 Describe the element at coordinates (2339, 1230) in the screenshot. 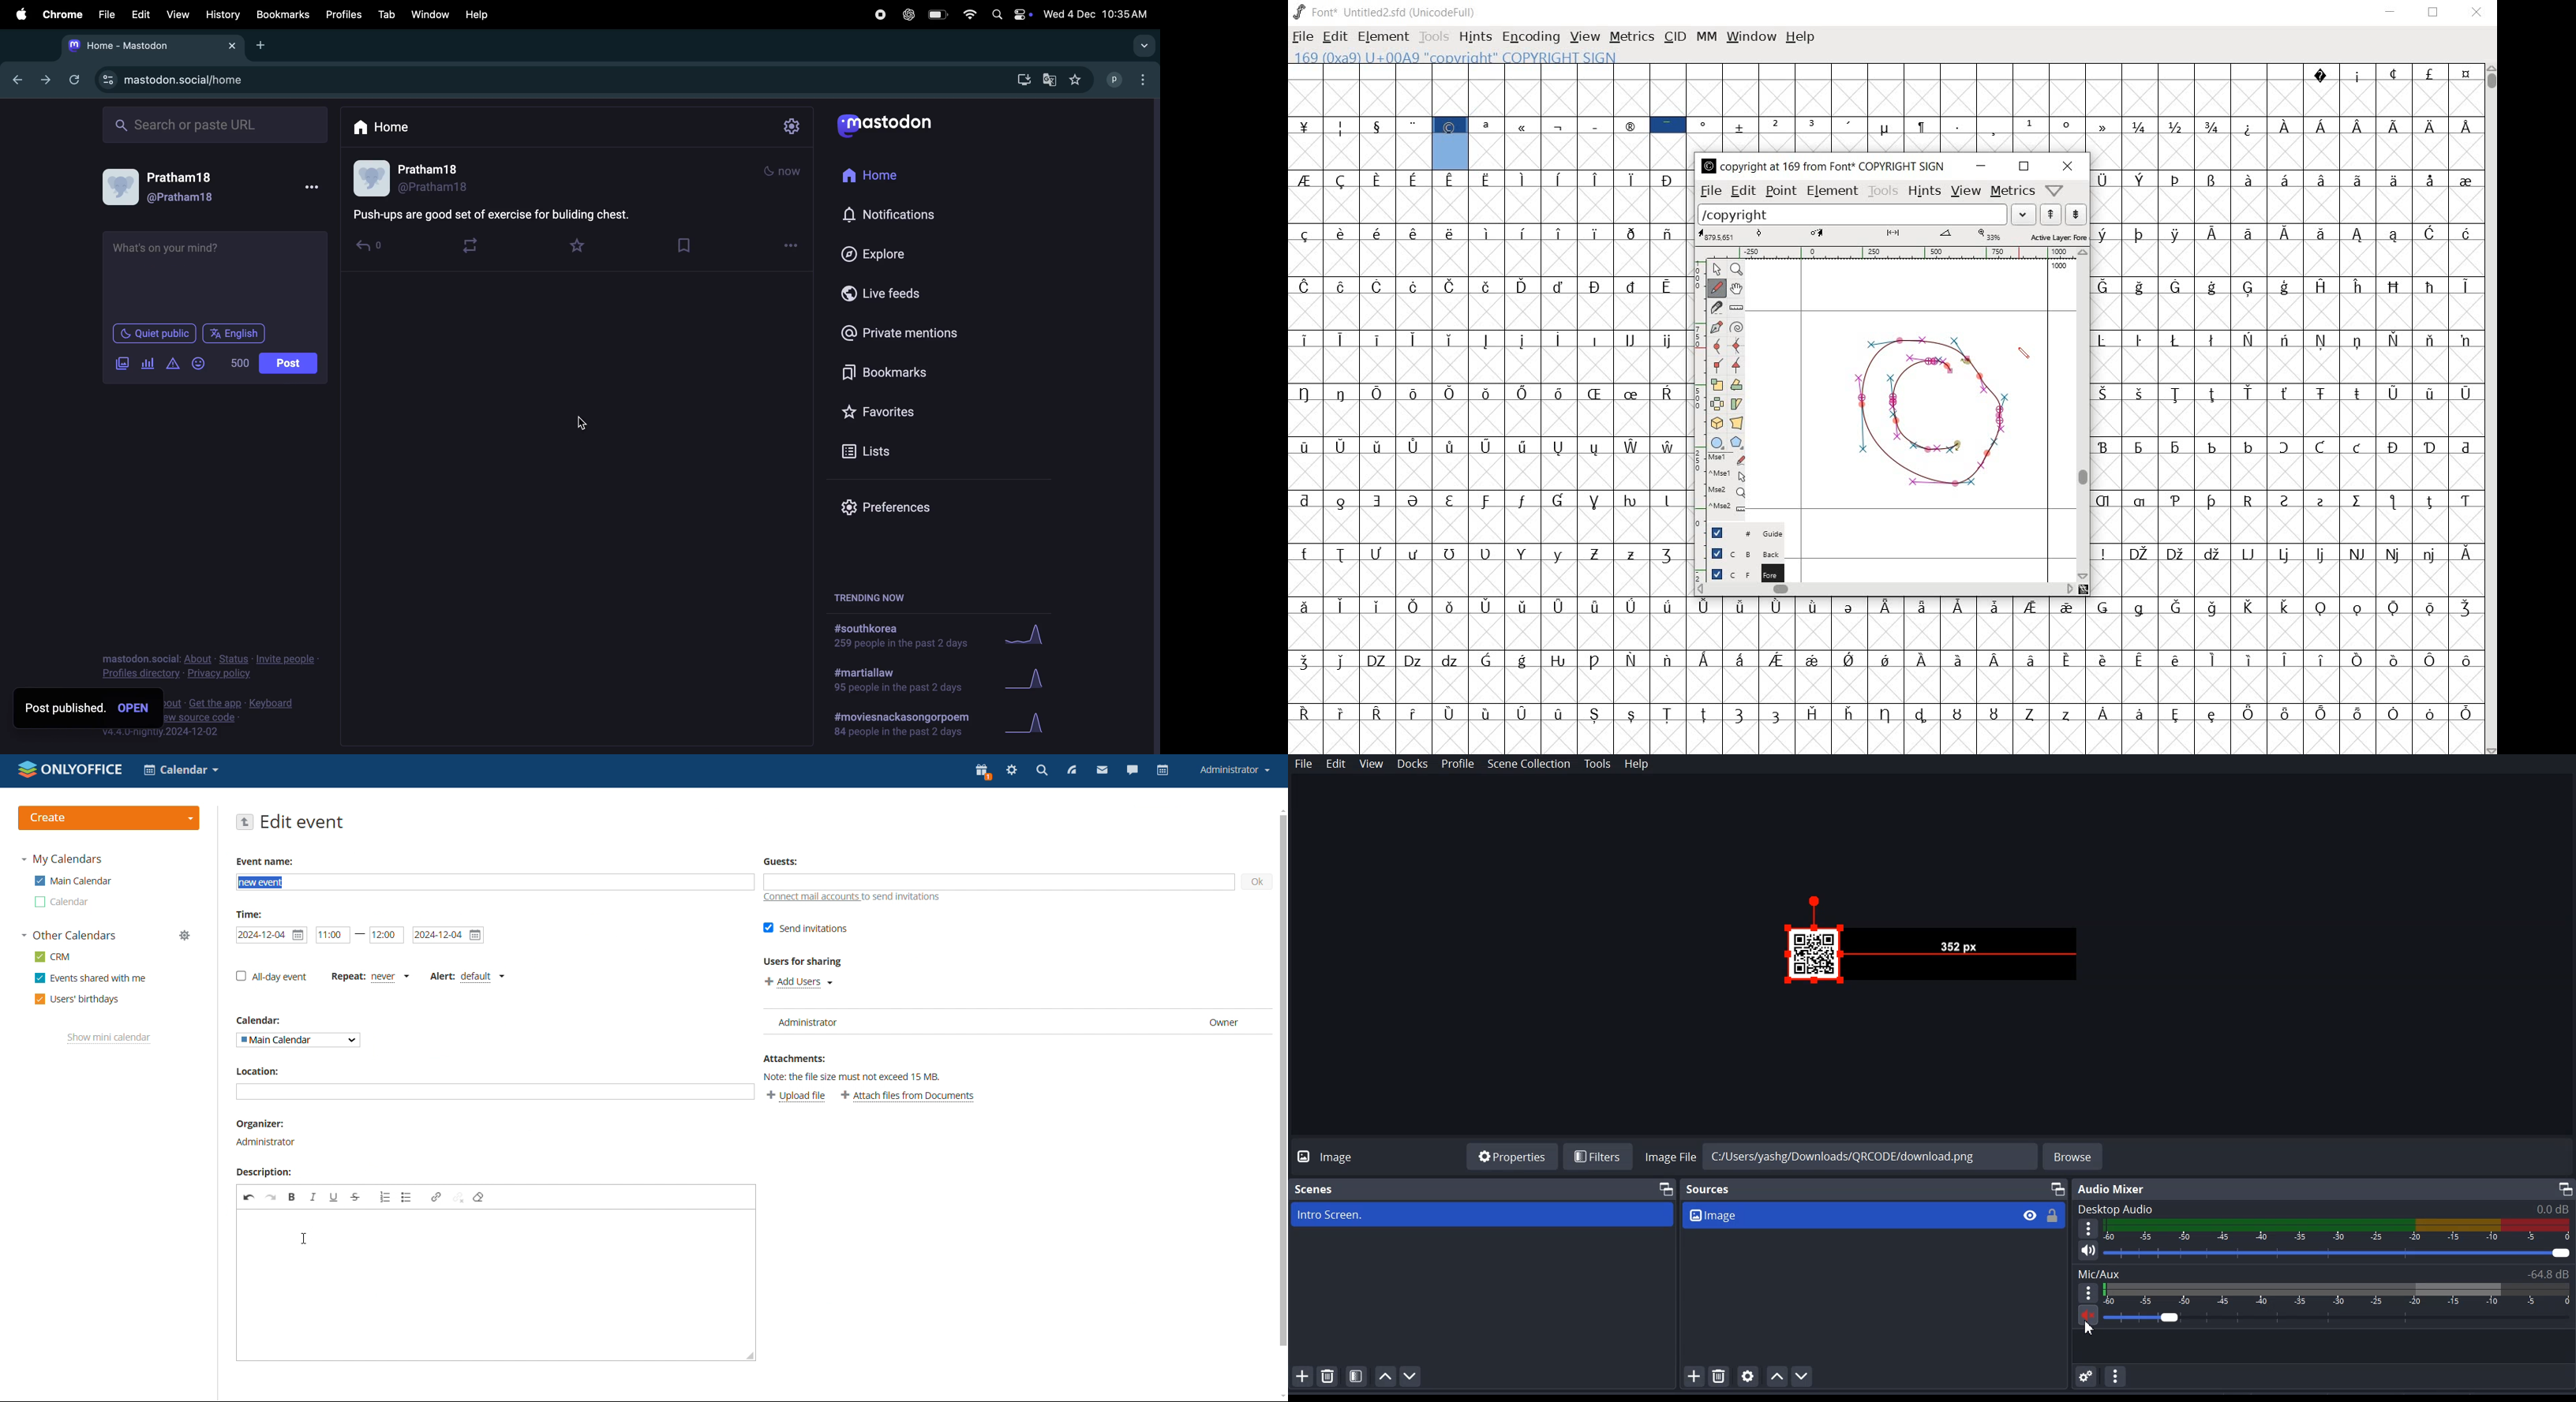

I see `Volume Indicators` at that location.